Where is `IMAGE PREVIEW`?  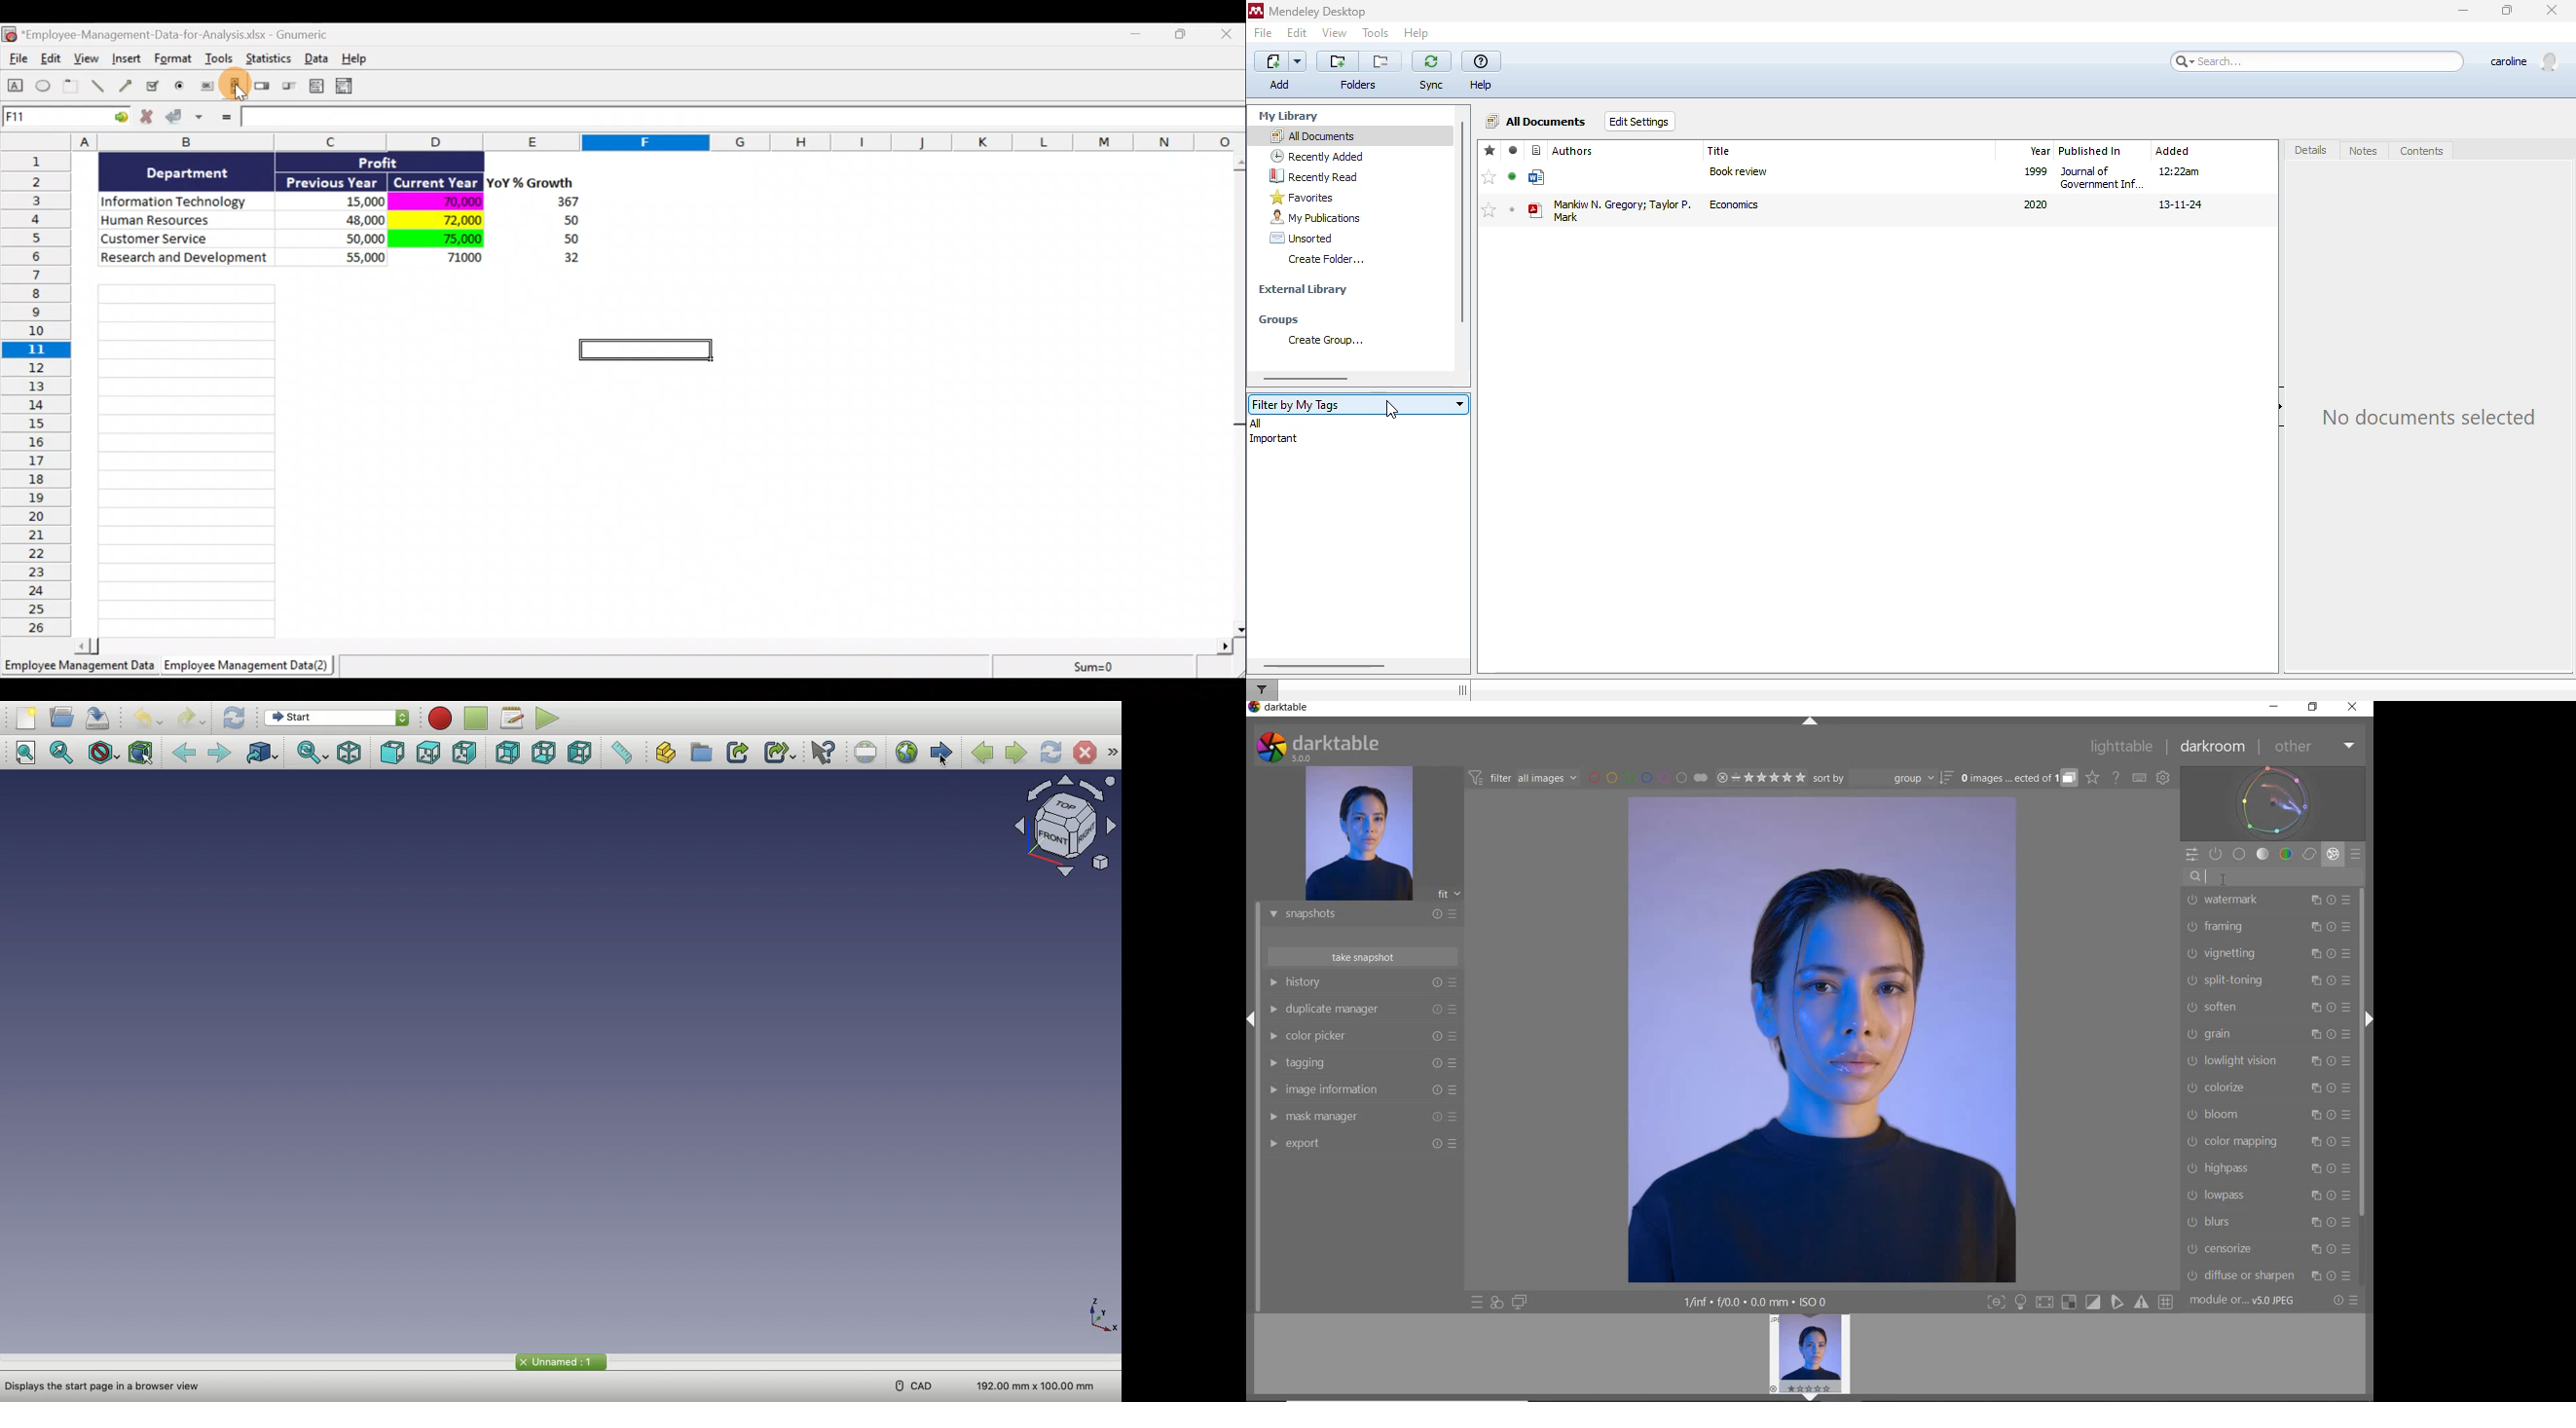
IMAGE PREVIEW is located at coordinates (1810, 1352).